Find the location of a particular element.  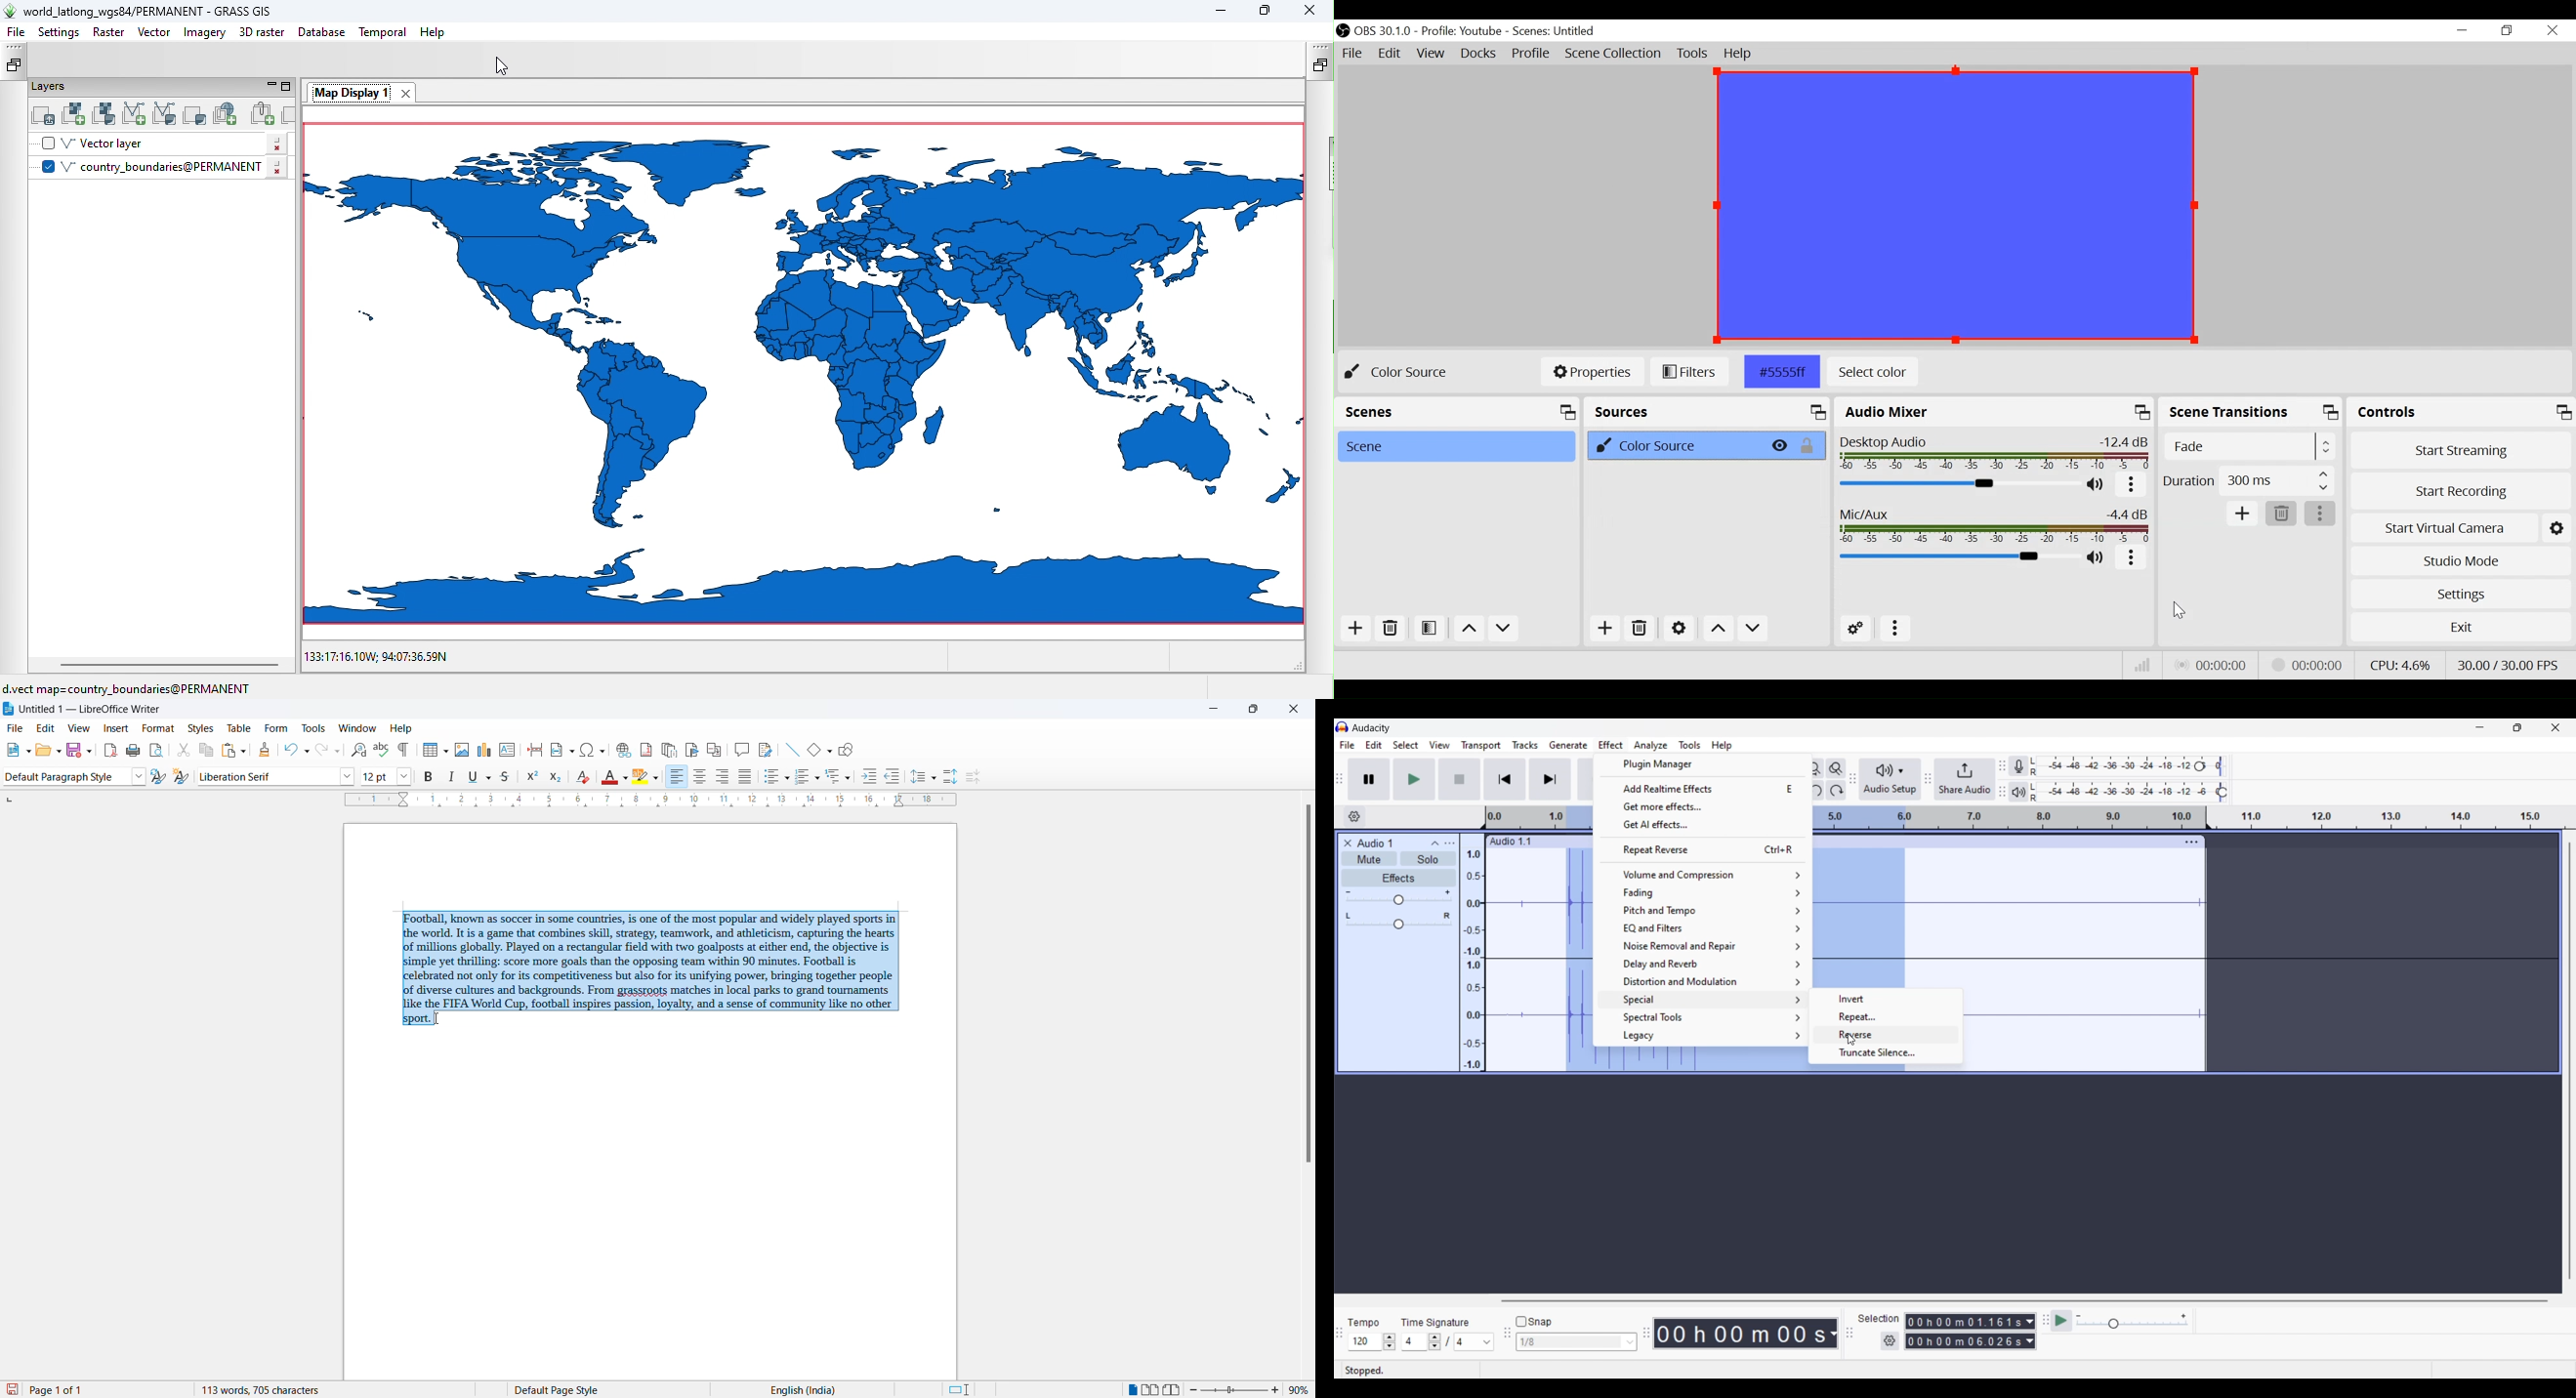

Move up is located at coordinates (1719, 630).